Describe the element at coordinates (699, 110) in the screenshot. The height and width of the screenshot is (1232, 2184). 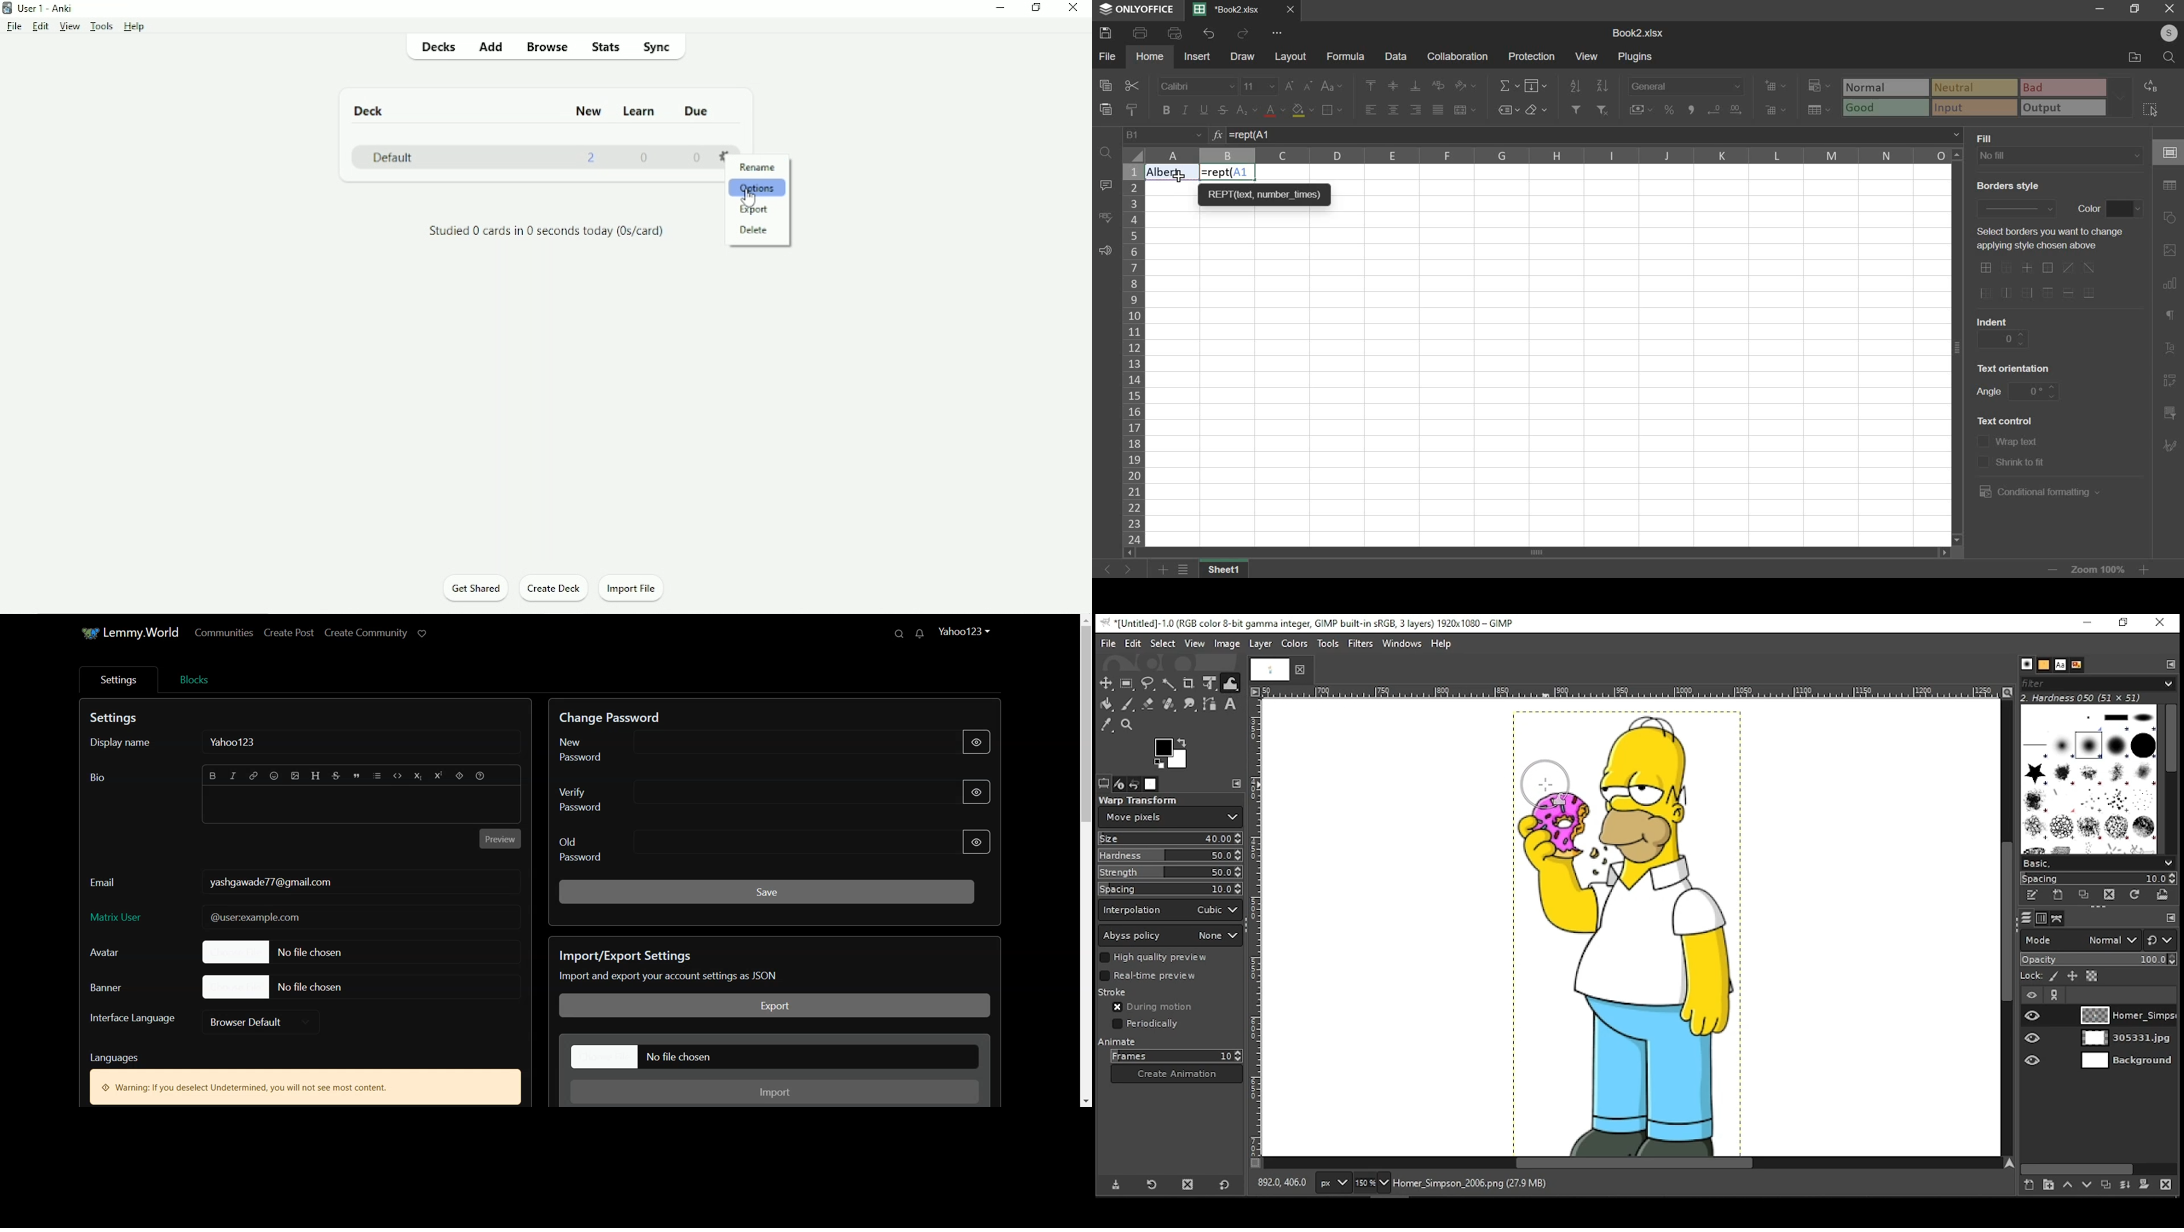
I see `Due` at that location.